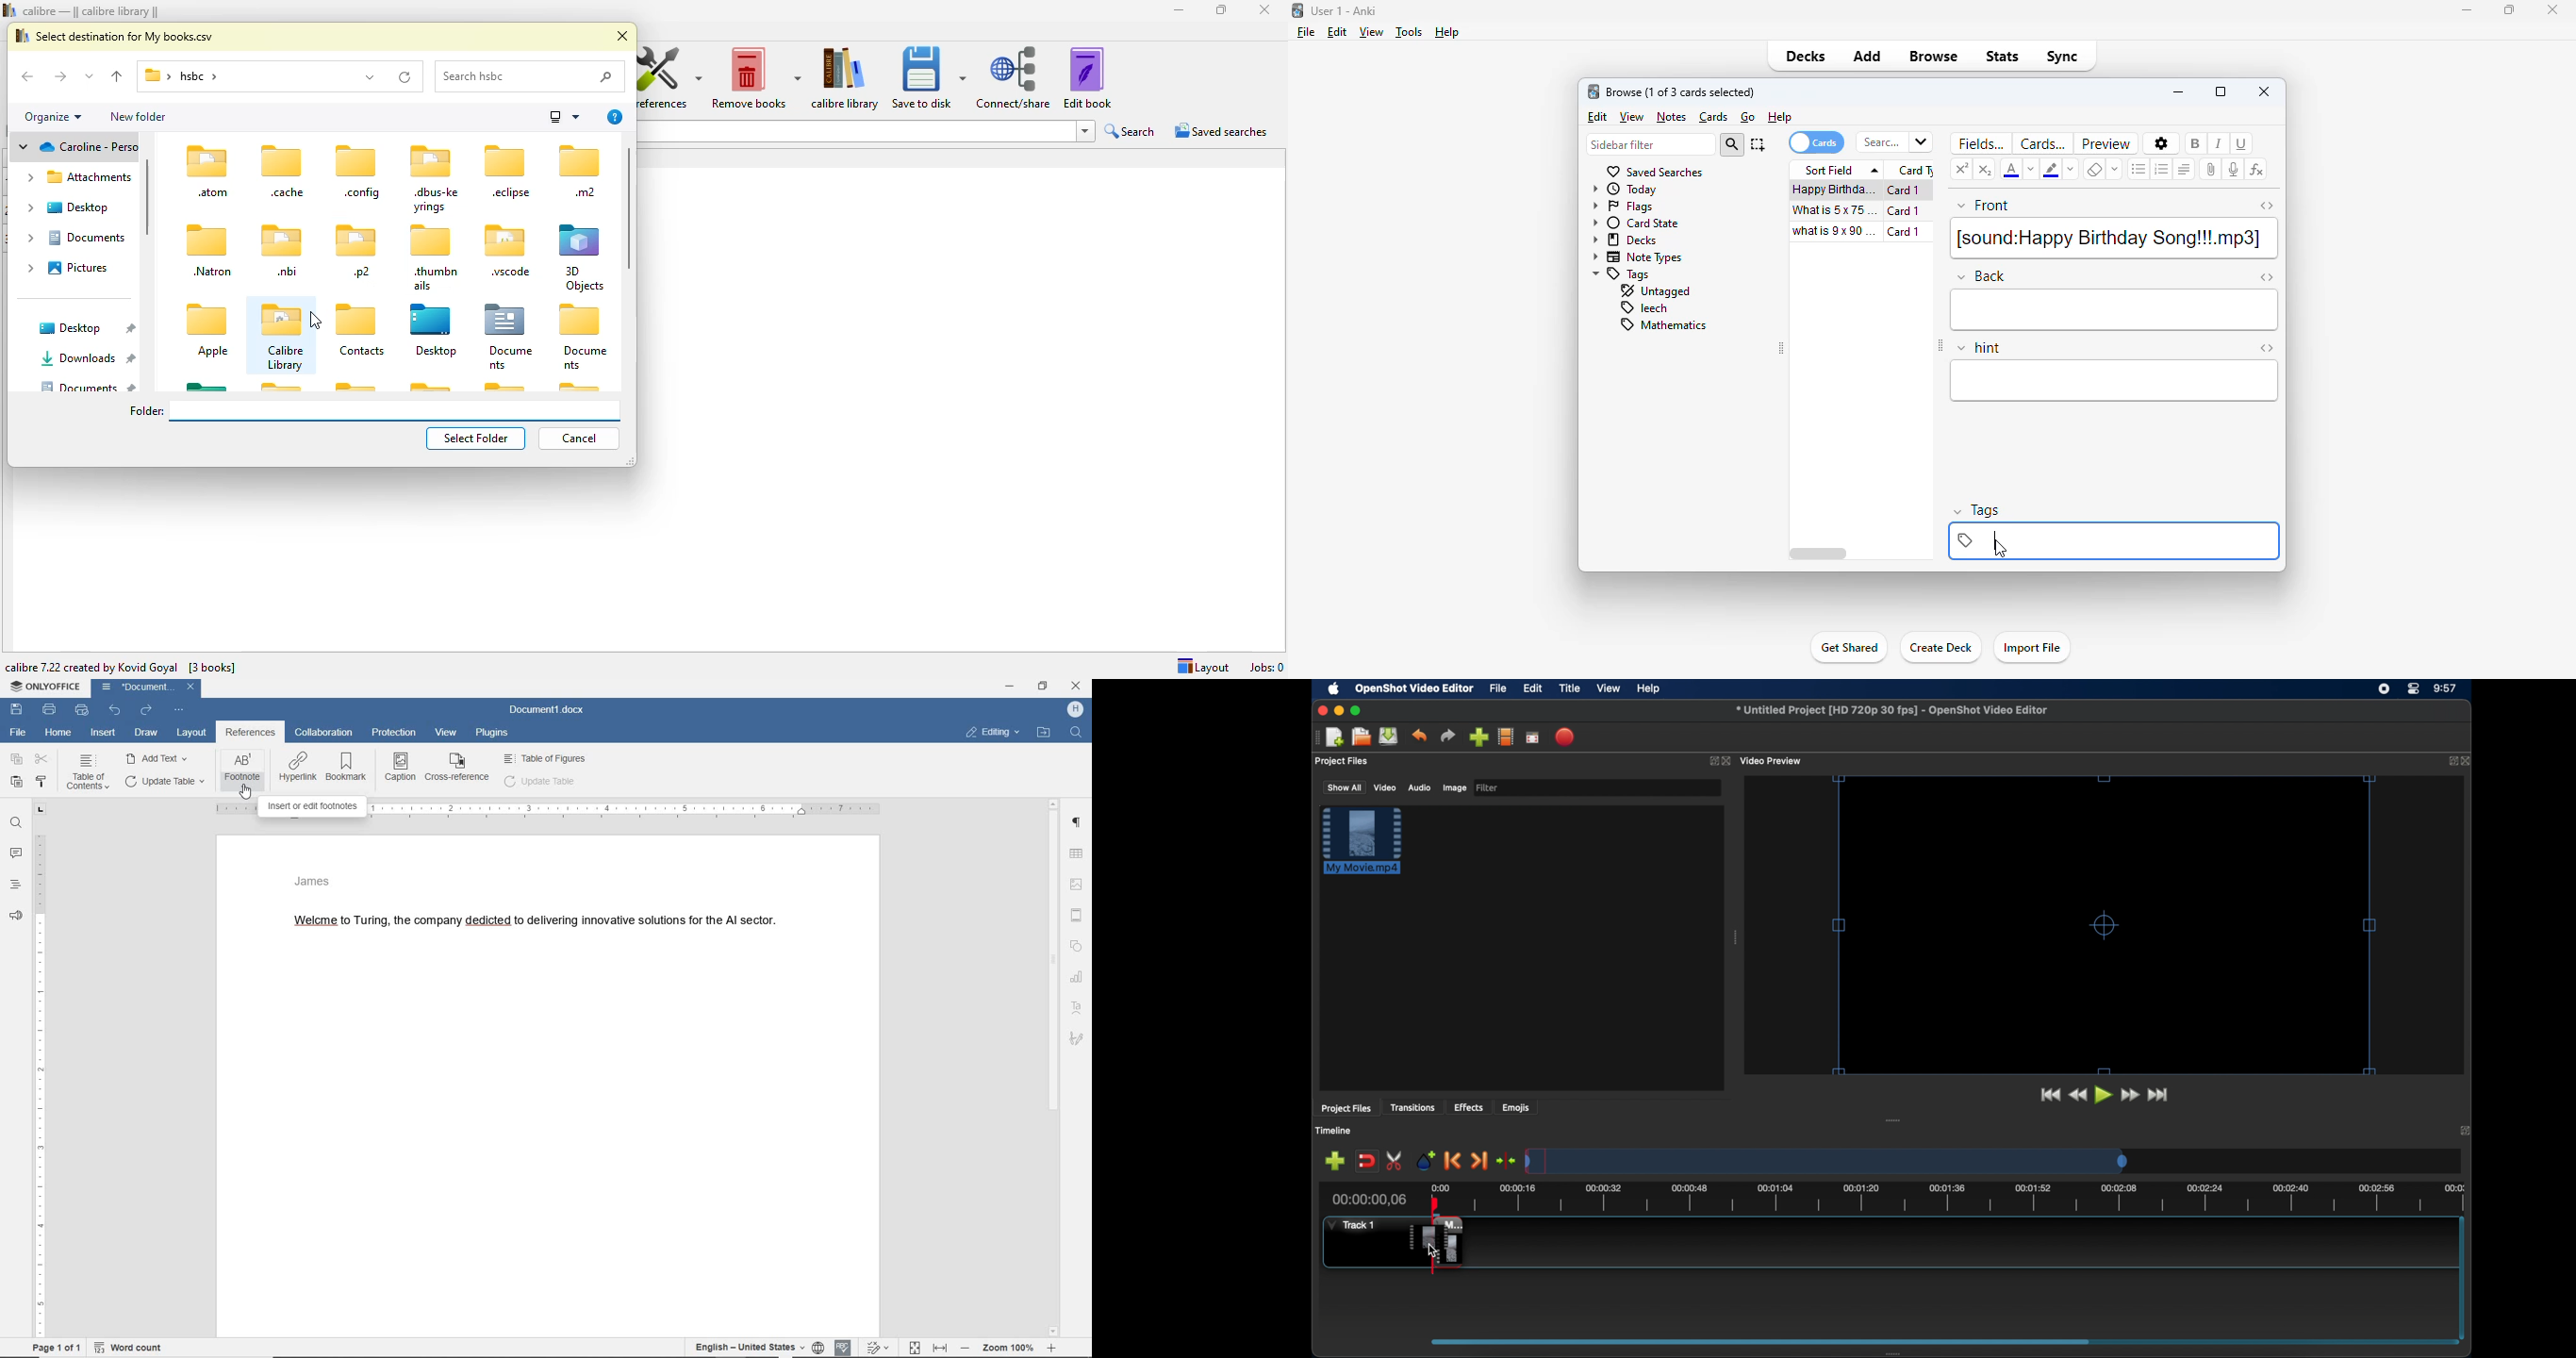 The width and height of the screenshot is (2576, 1372). I want to click on headings, so click(15, 884).